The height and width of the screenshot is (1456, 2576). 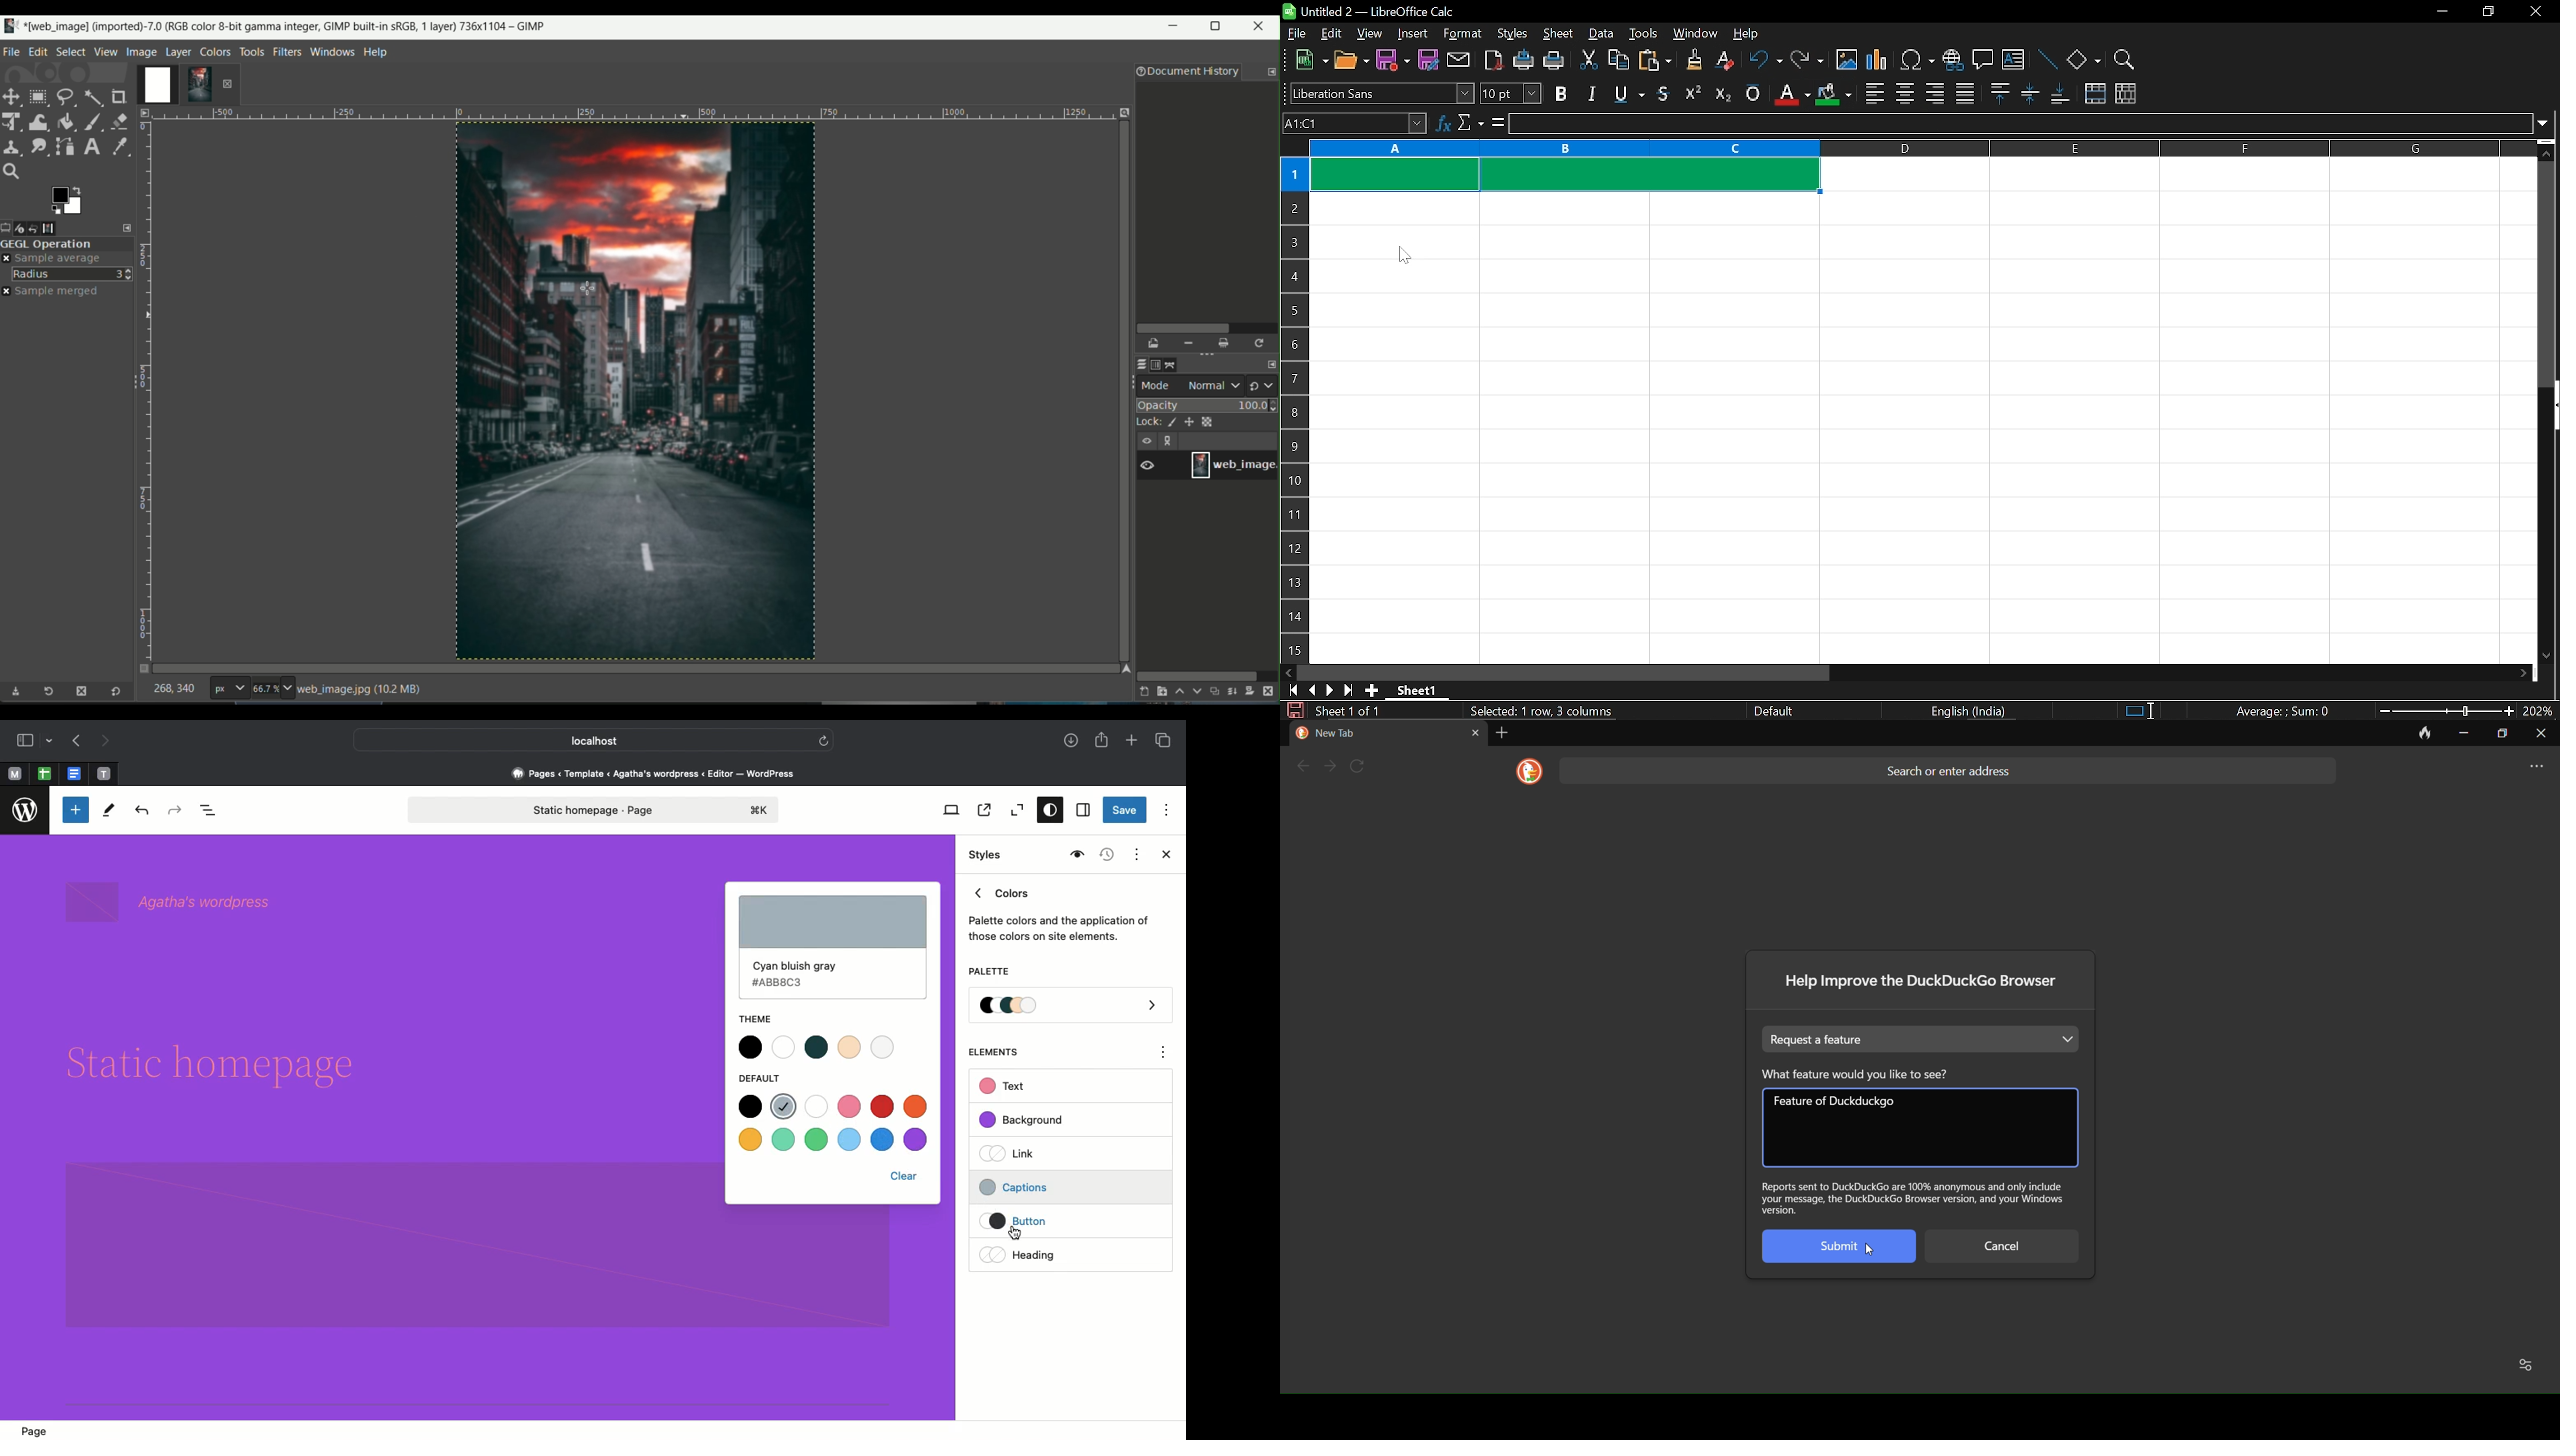 I want to click on open, so click(x=1351, y=62).